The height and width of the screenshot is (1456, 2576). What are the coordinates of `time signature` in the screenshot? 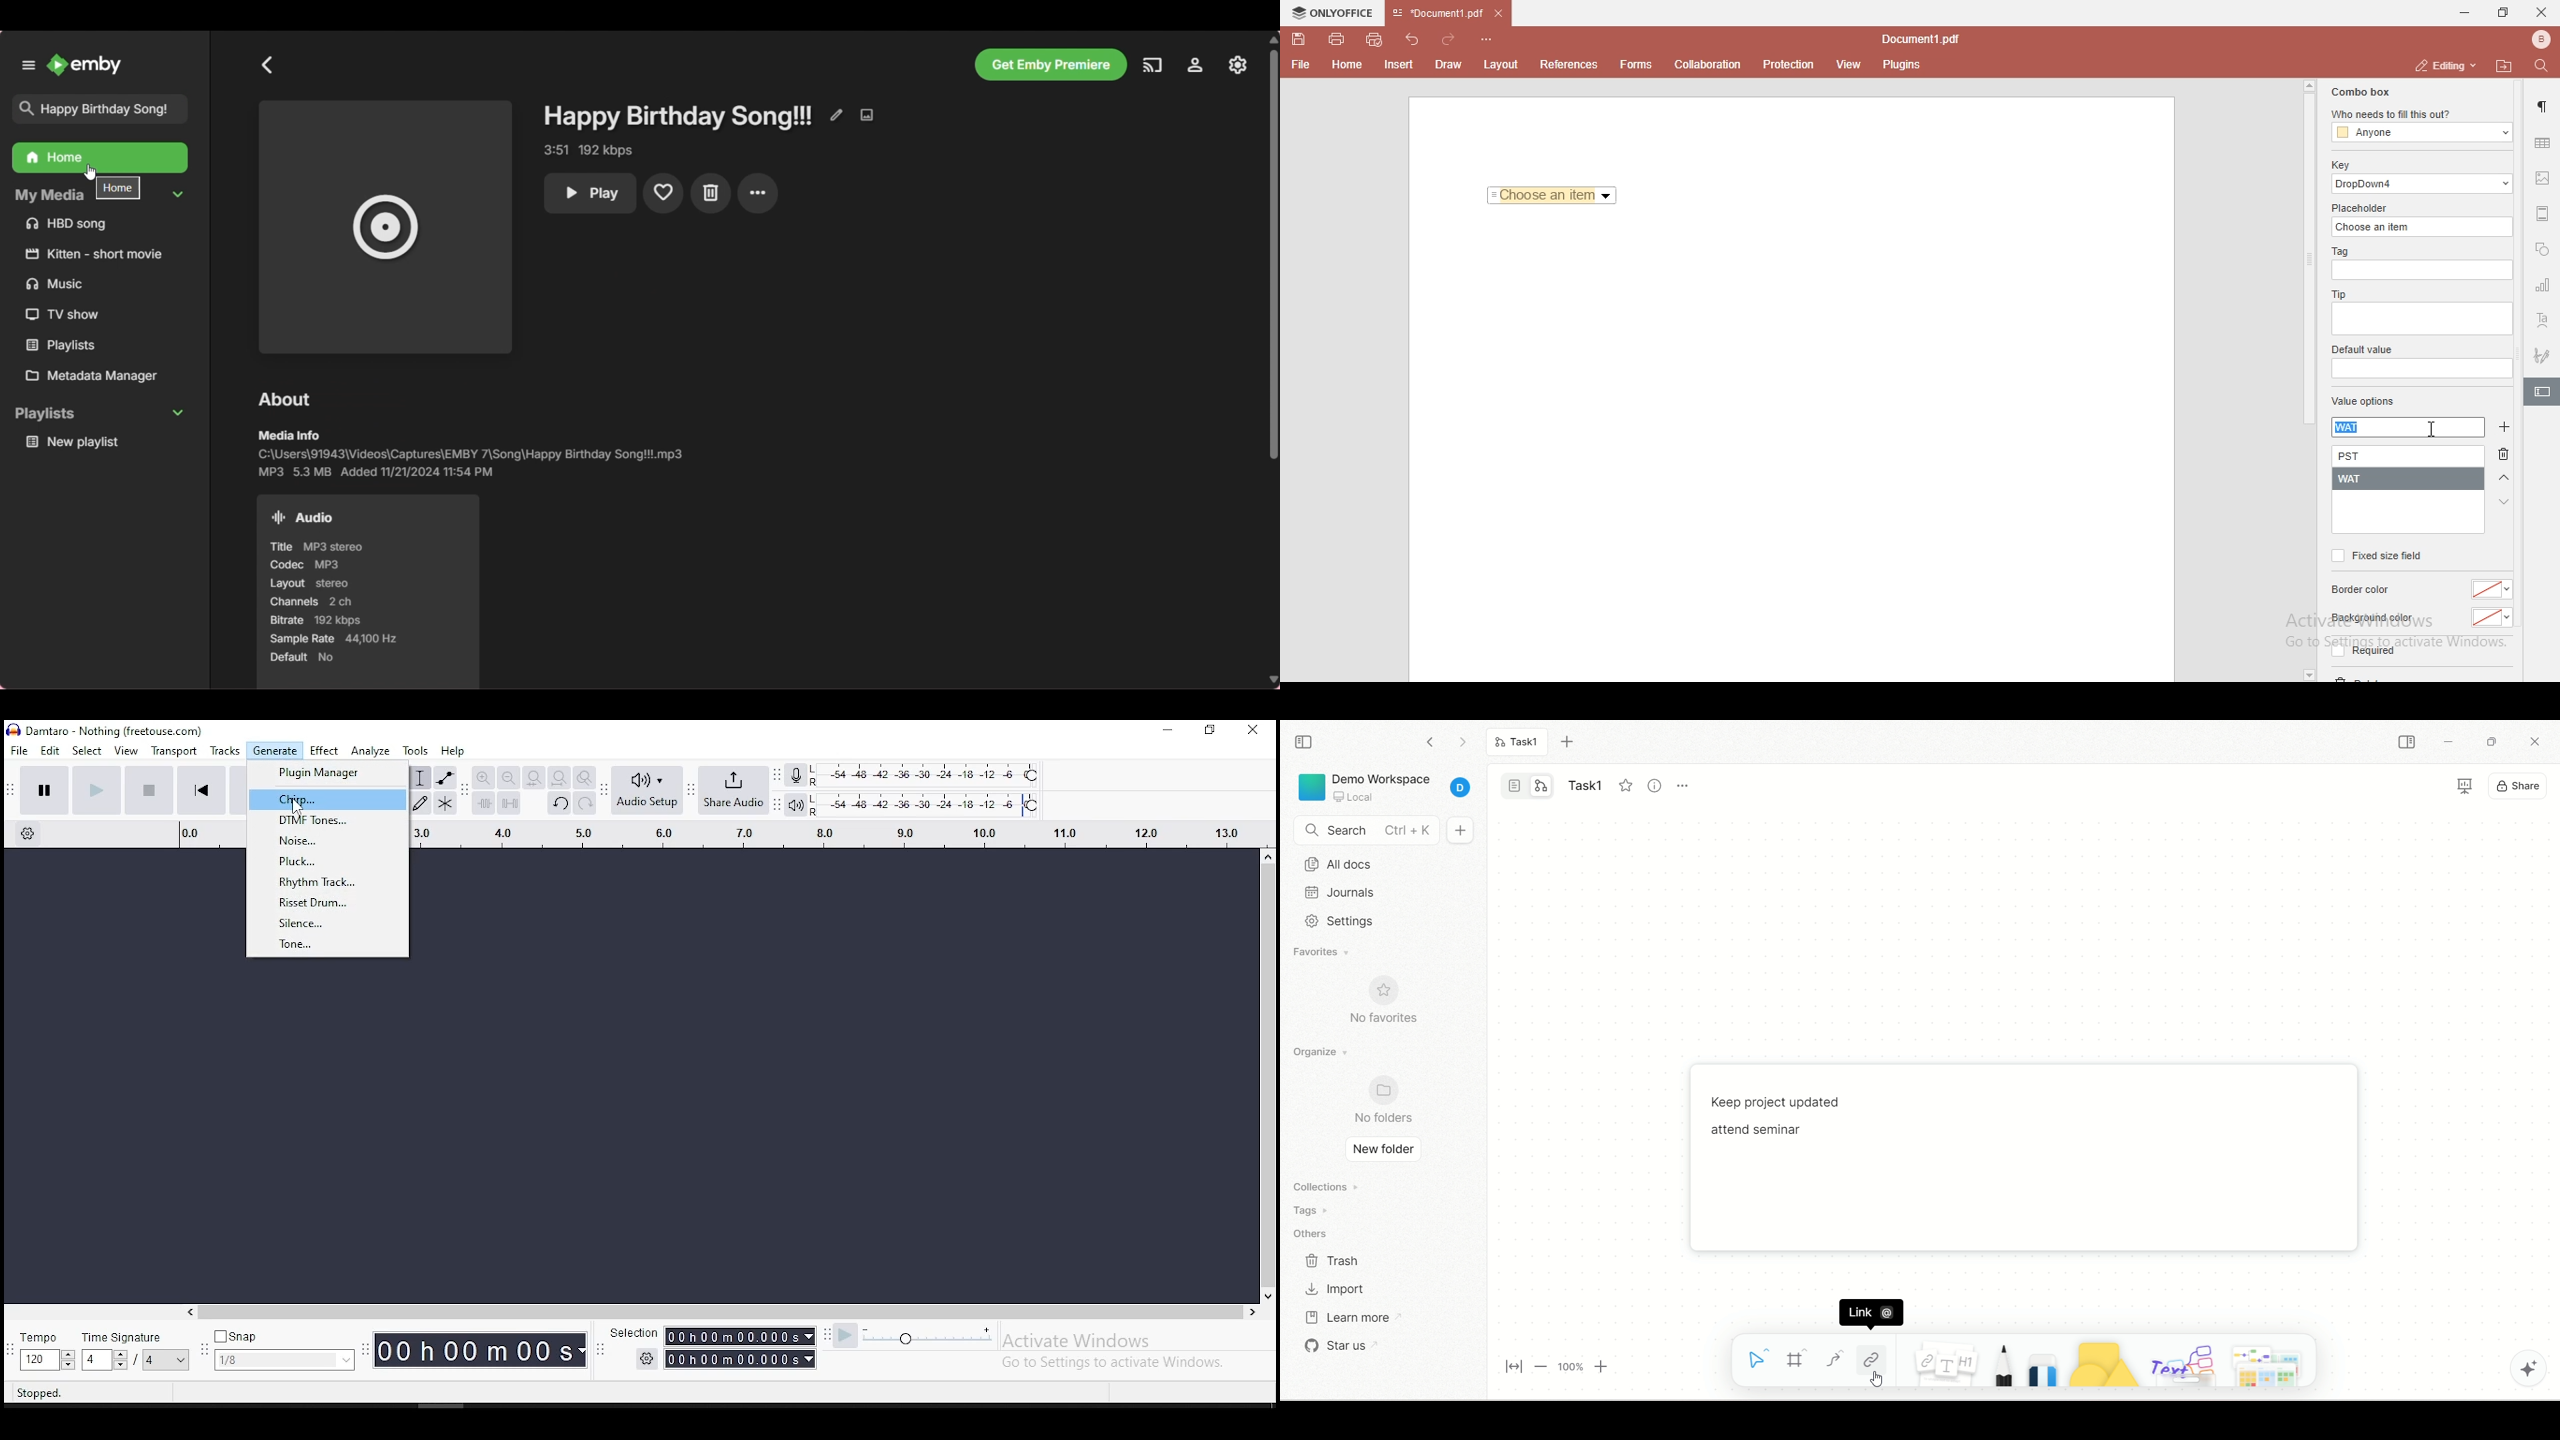 It's located at (135, 1350).